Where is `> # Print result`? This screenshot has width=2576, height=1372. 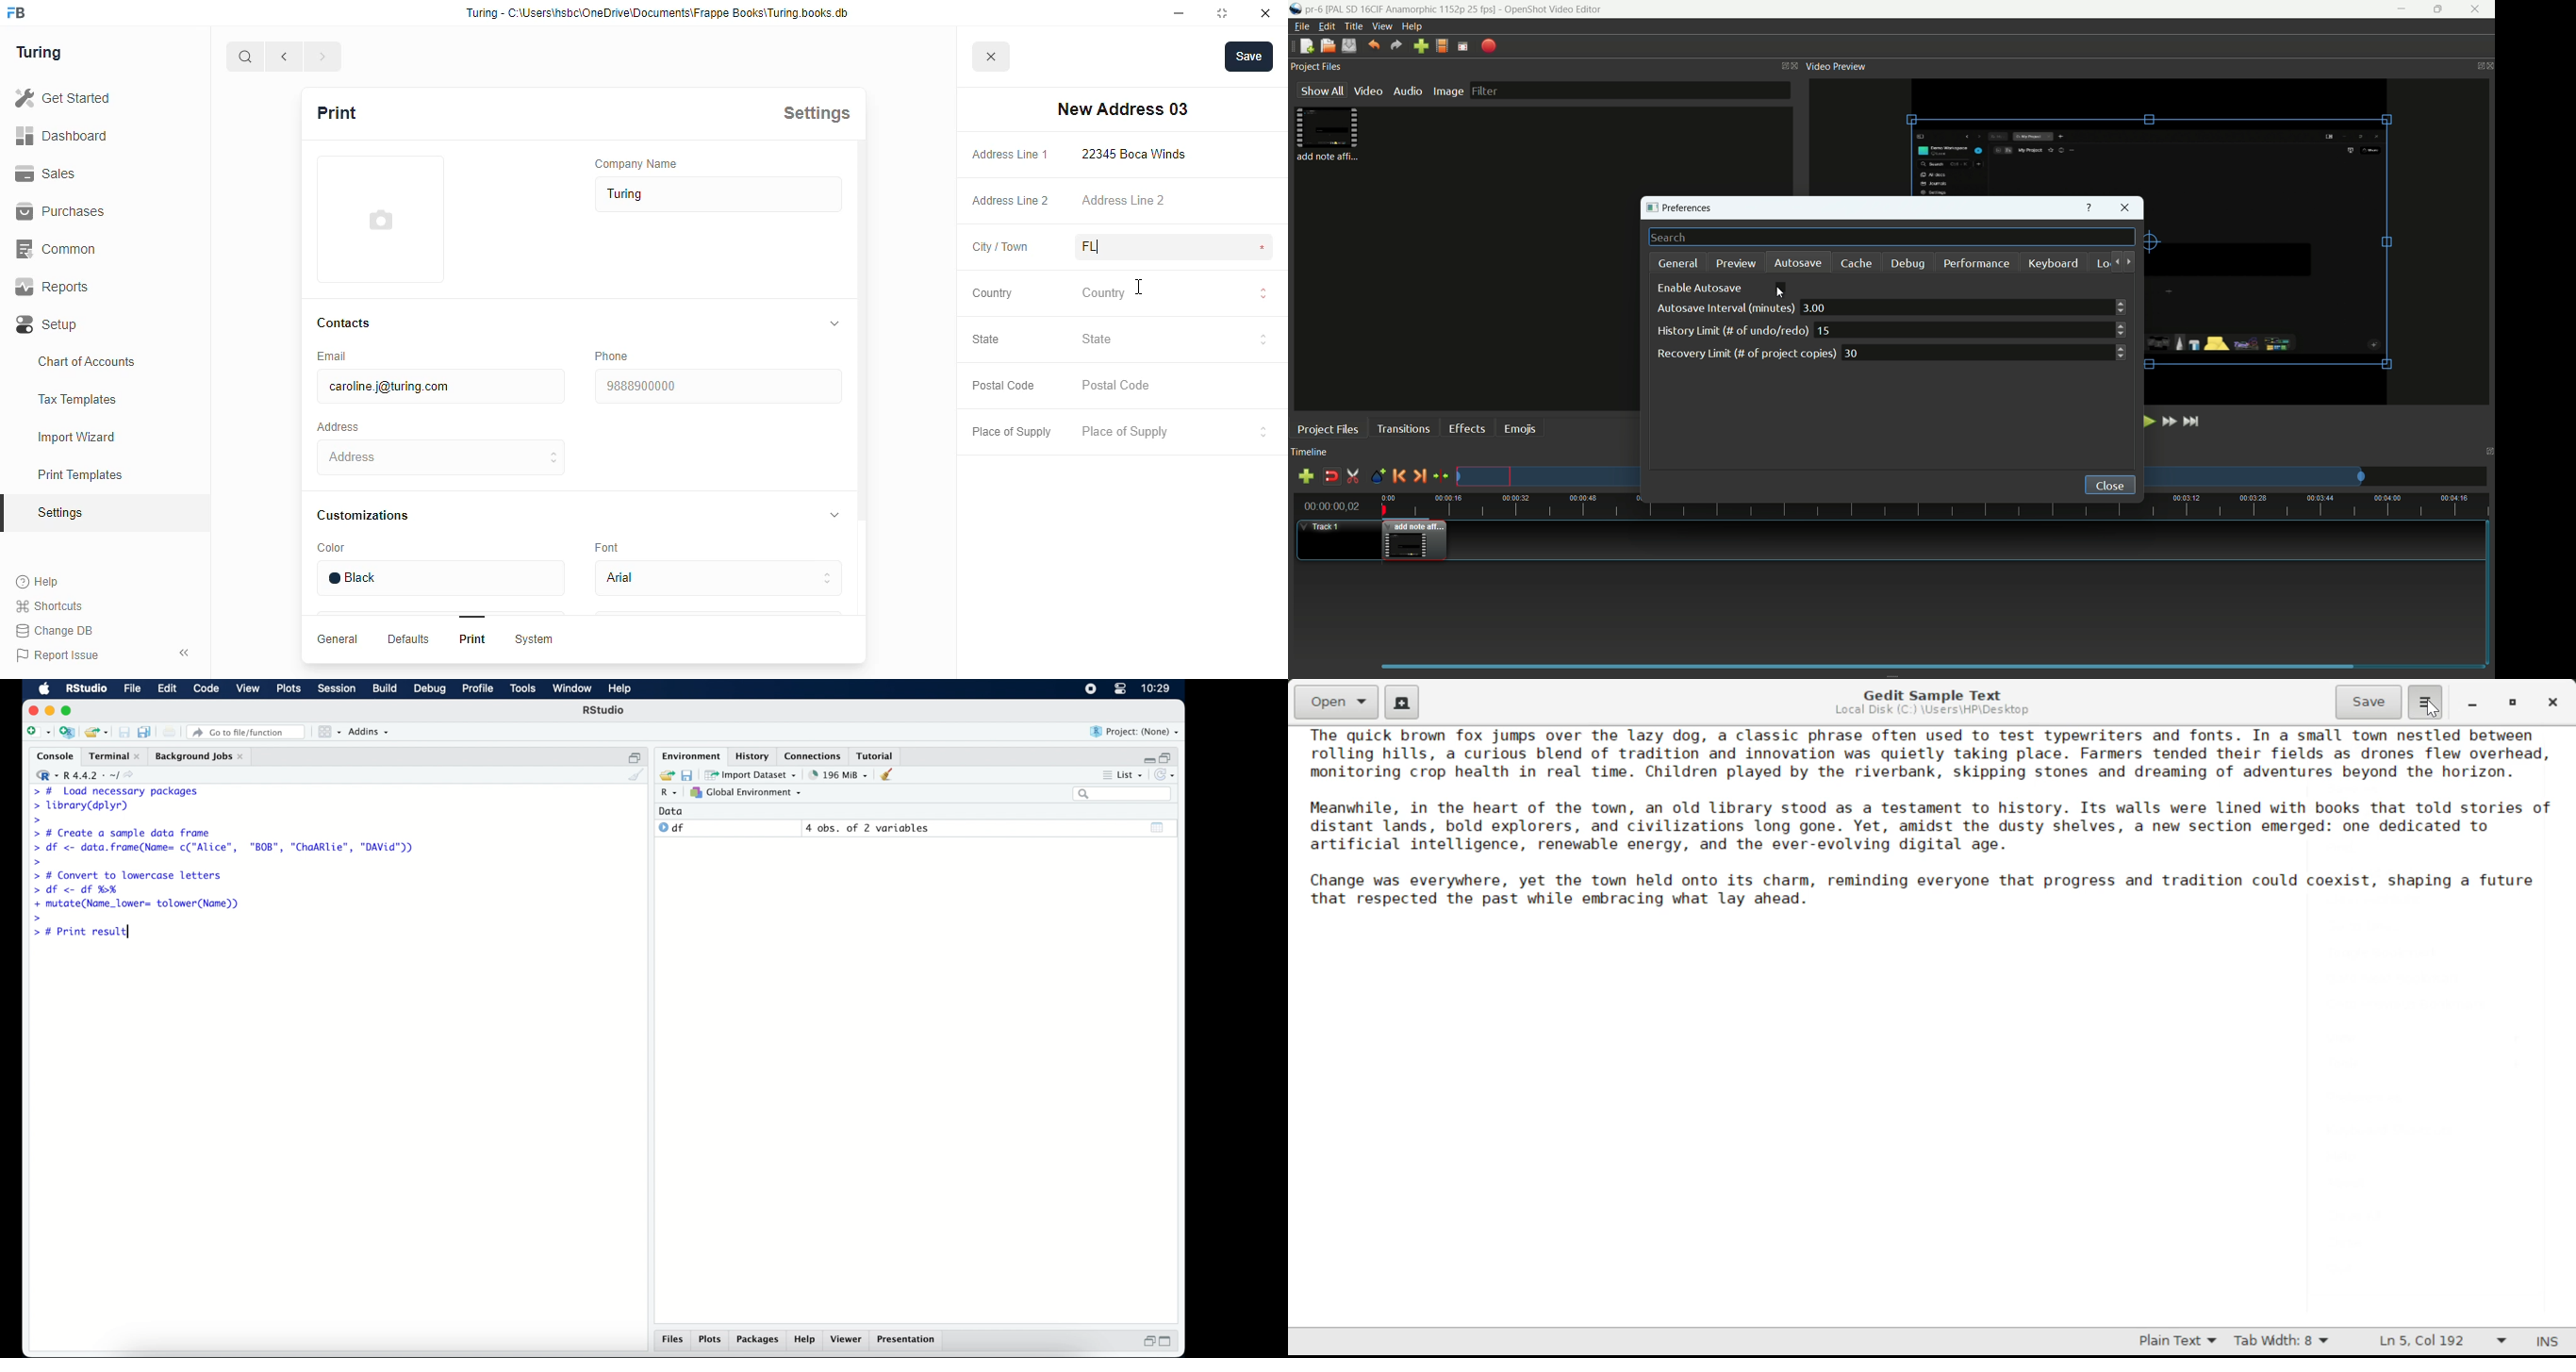 > # Print result is located at coordinates (84, 933).